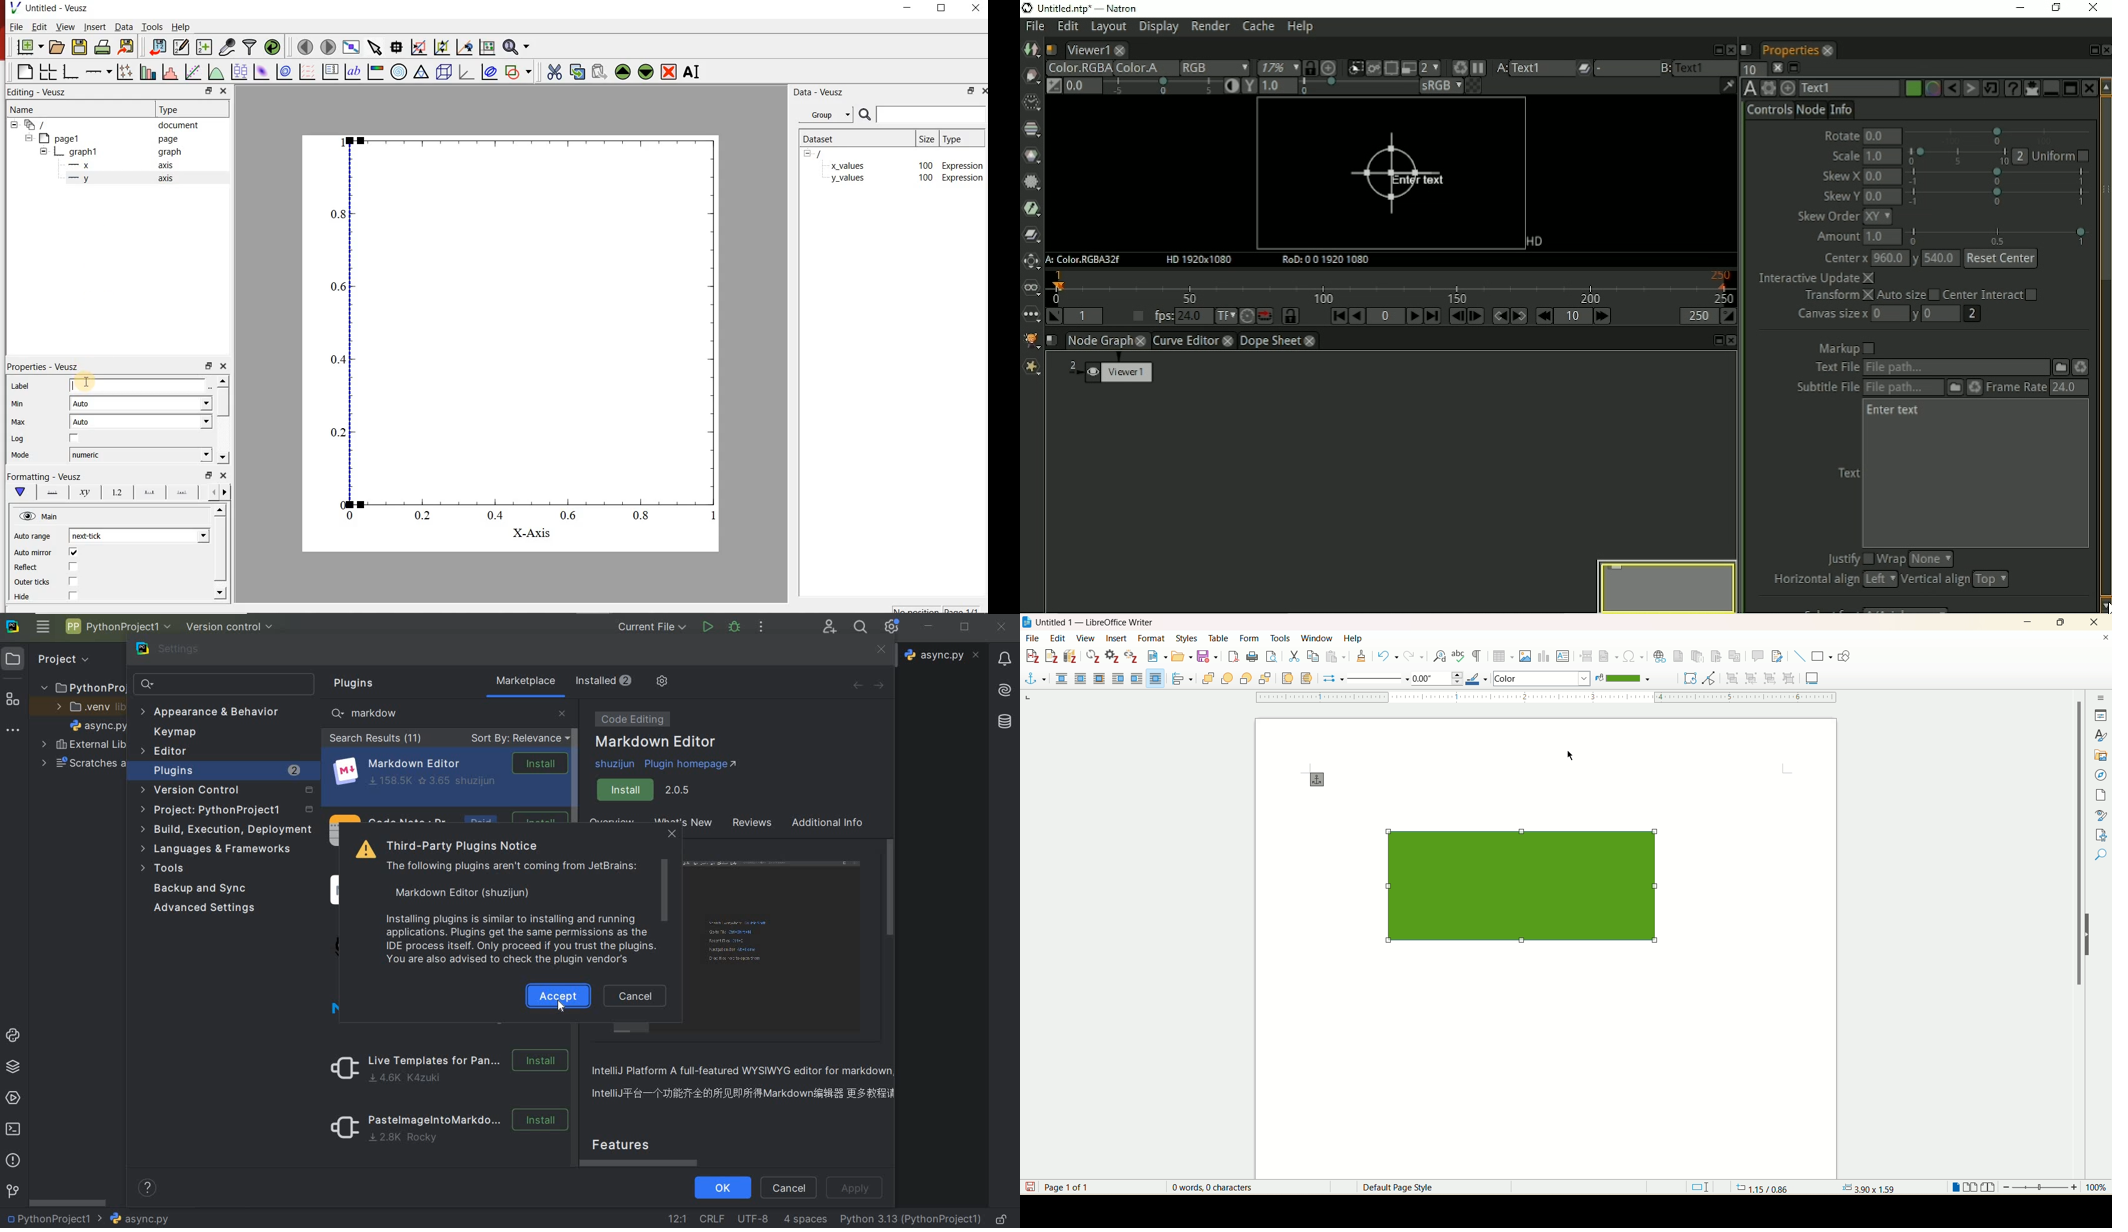  I want to click on style inspector, so click(2099, 816).